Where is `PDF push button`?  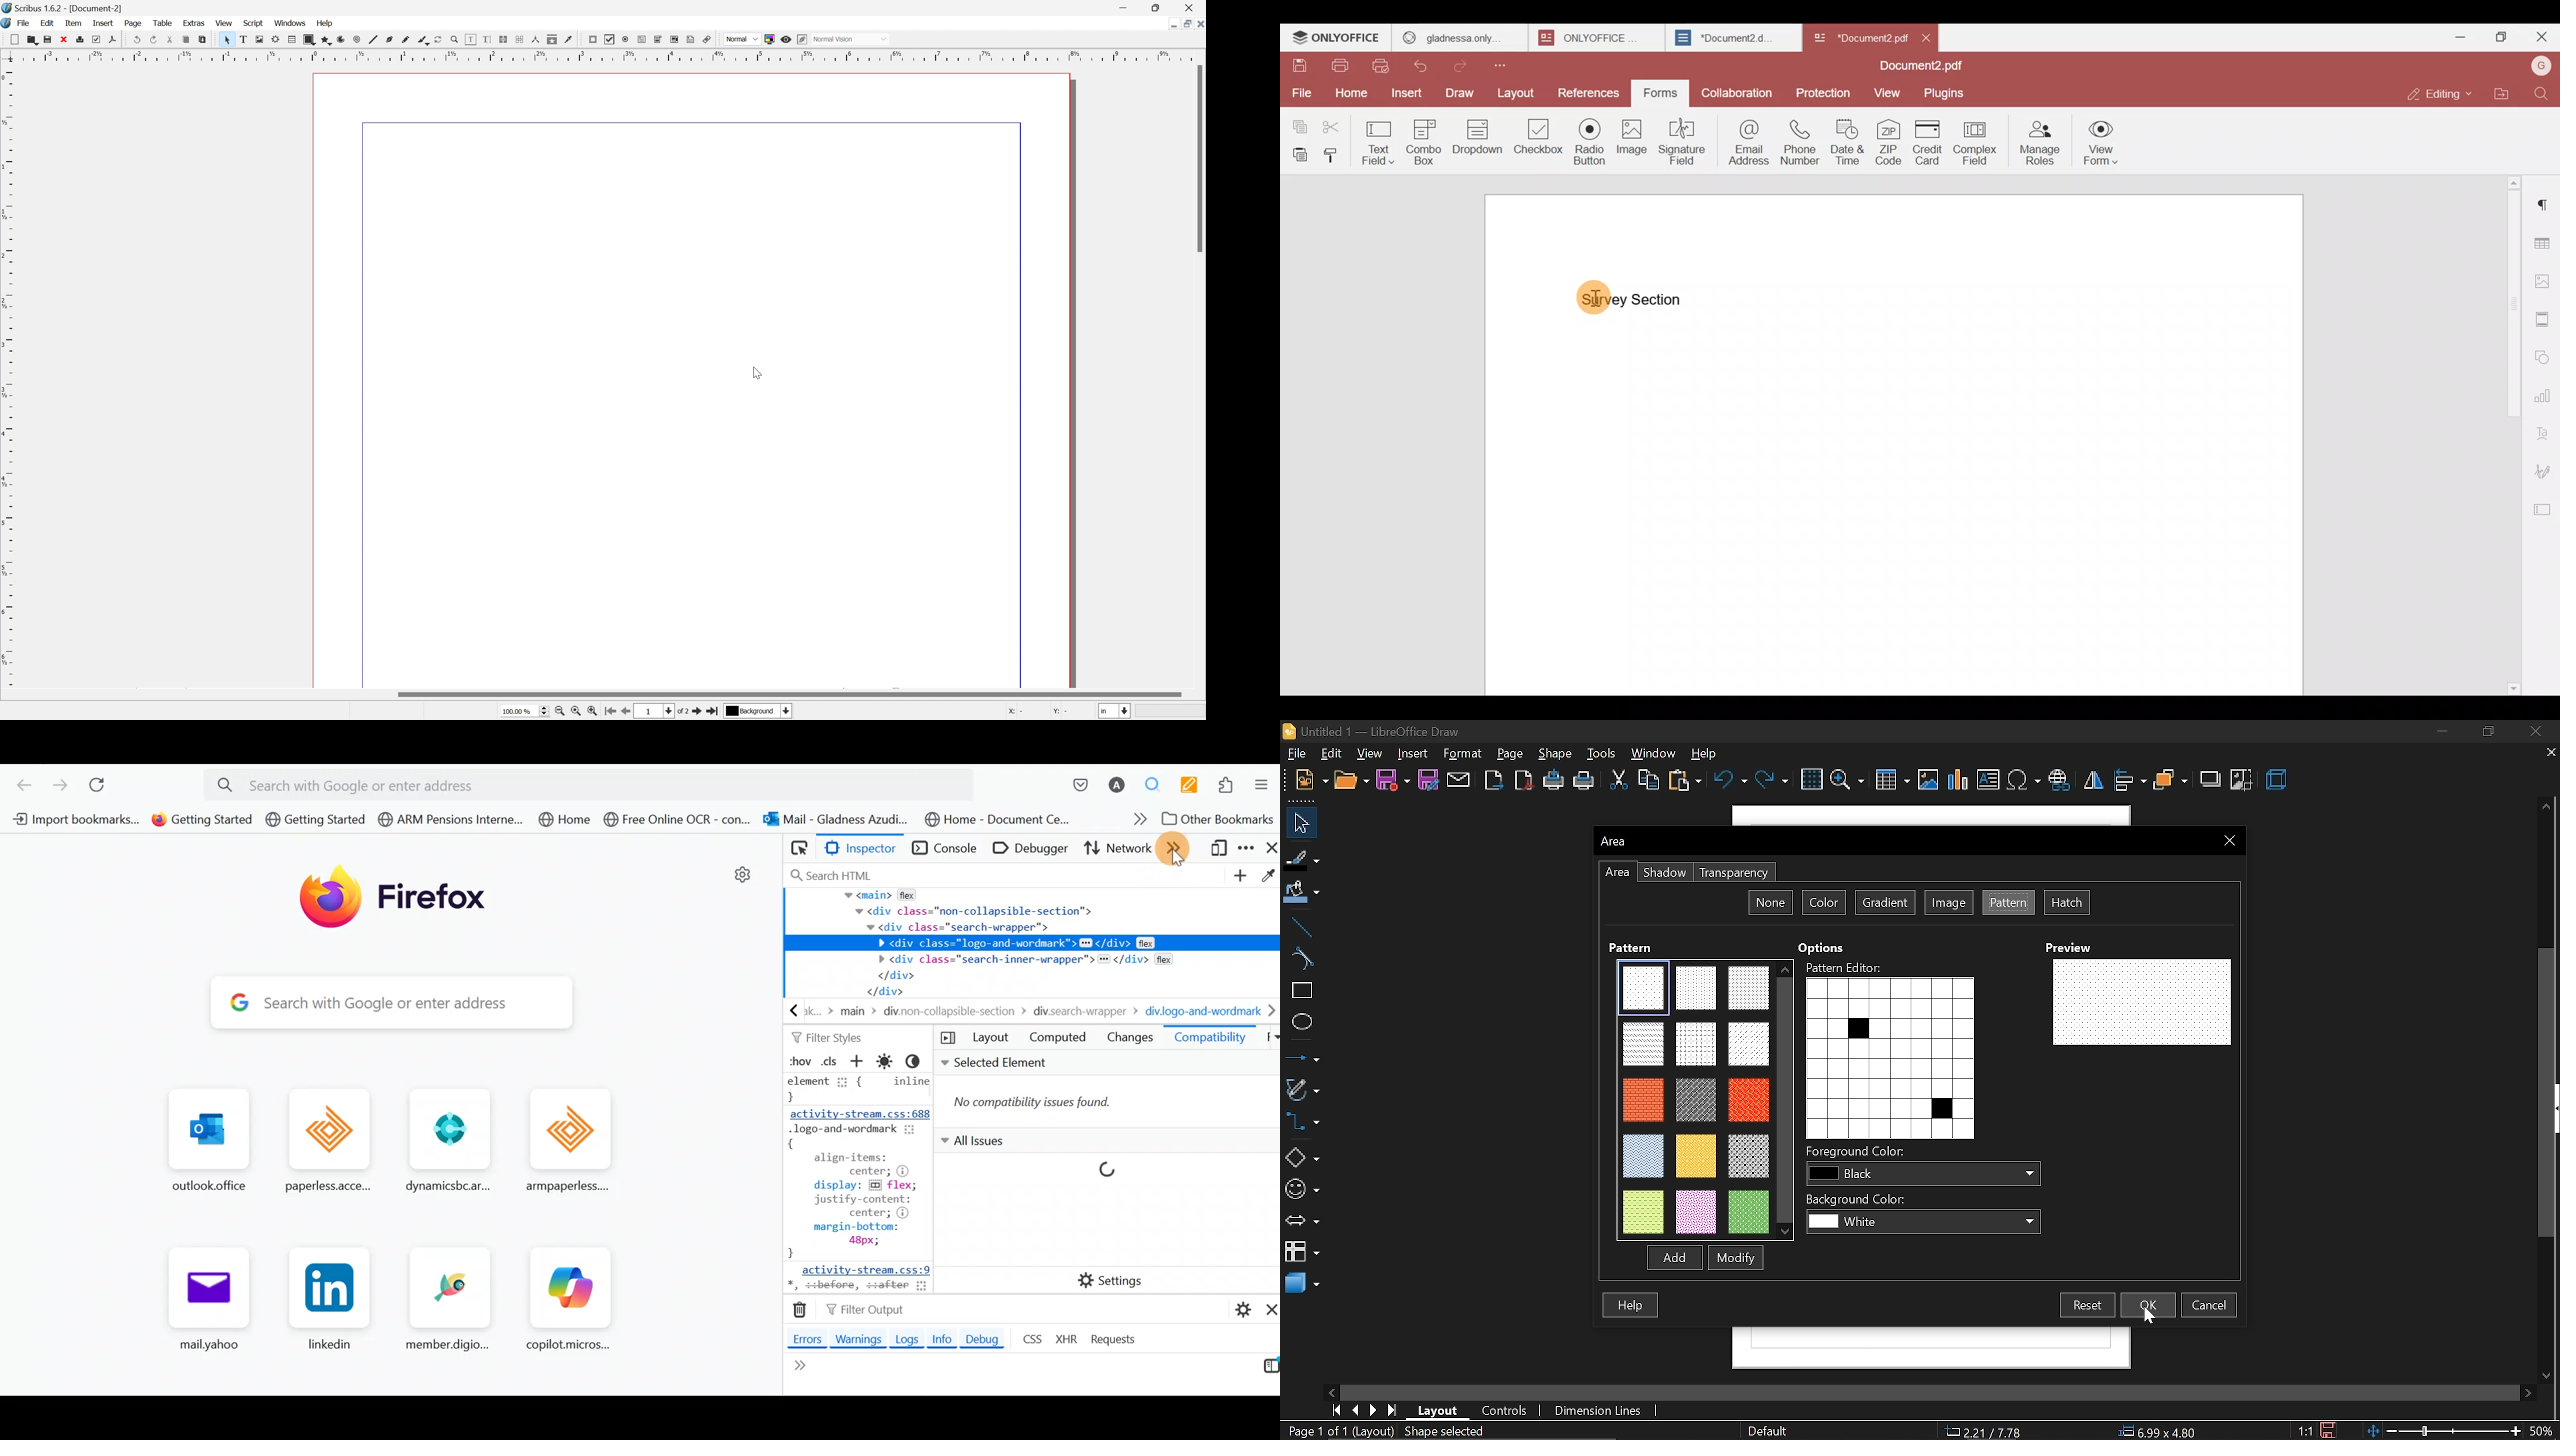 PDF push button is located at coordinates (592, 40).